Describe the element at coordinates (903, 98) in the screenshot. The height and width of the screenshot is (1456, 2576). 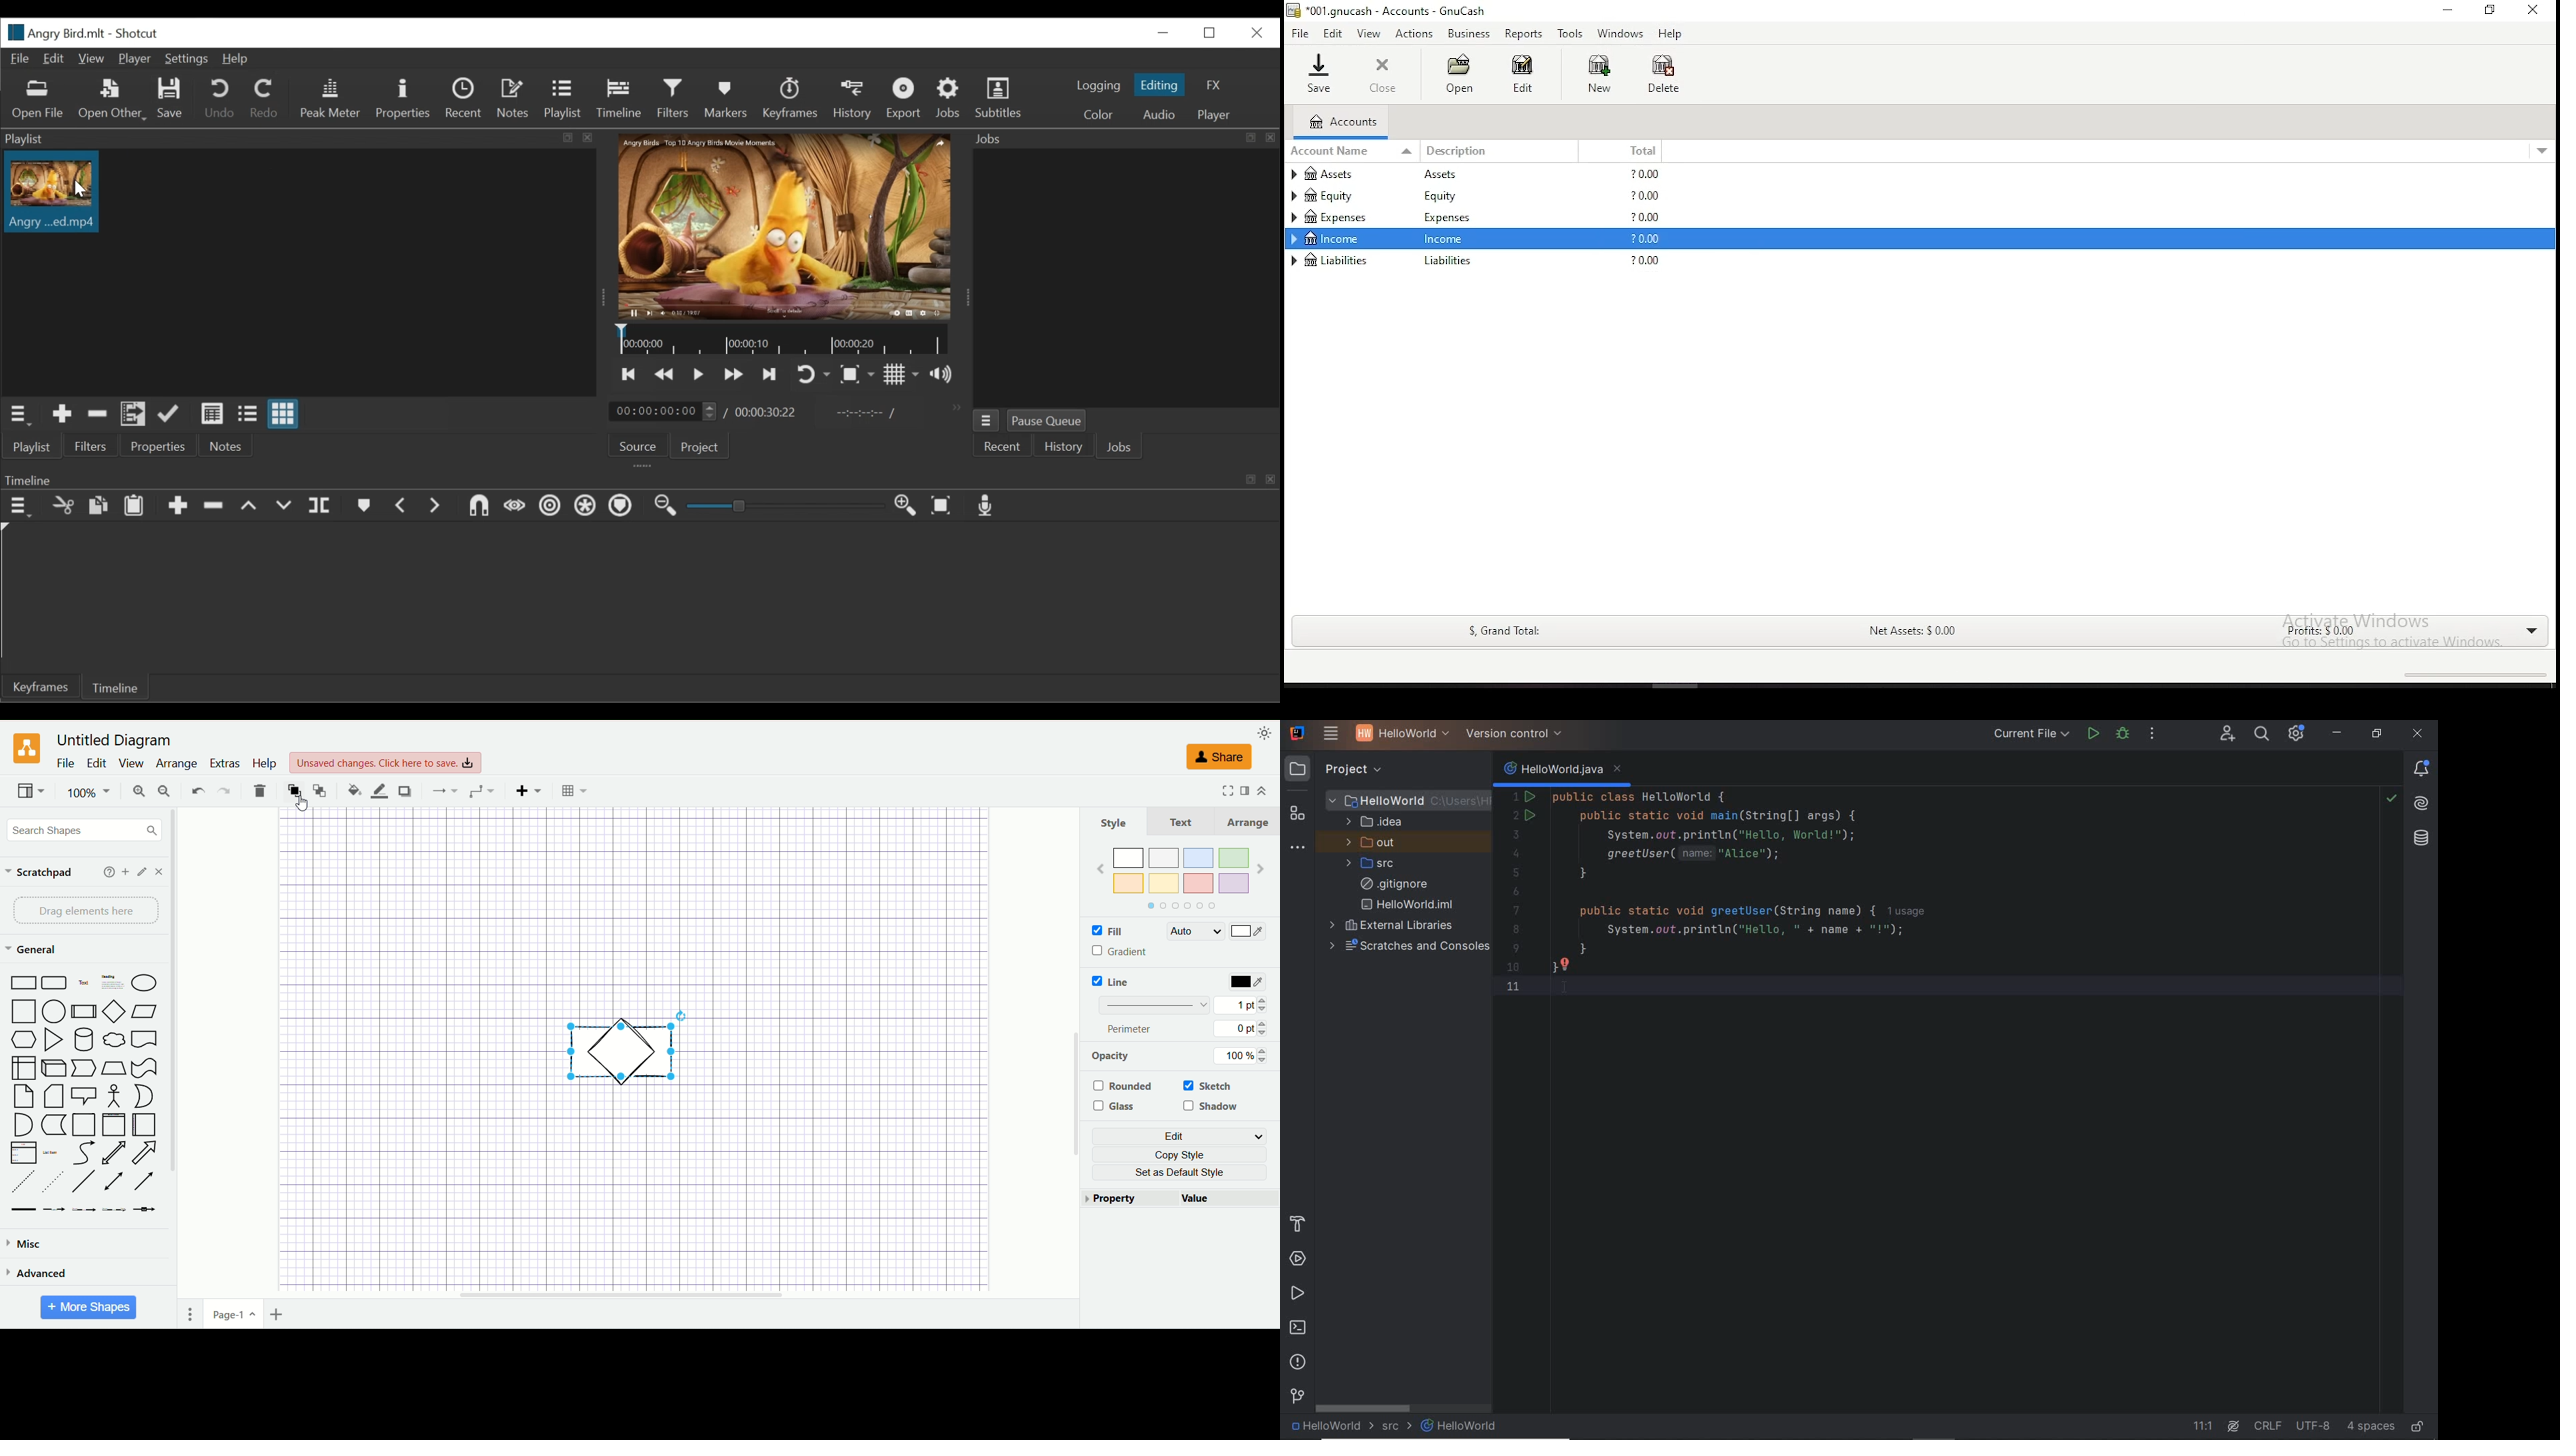
I see `Export` at that location.